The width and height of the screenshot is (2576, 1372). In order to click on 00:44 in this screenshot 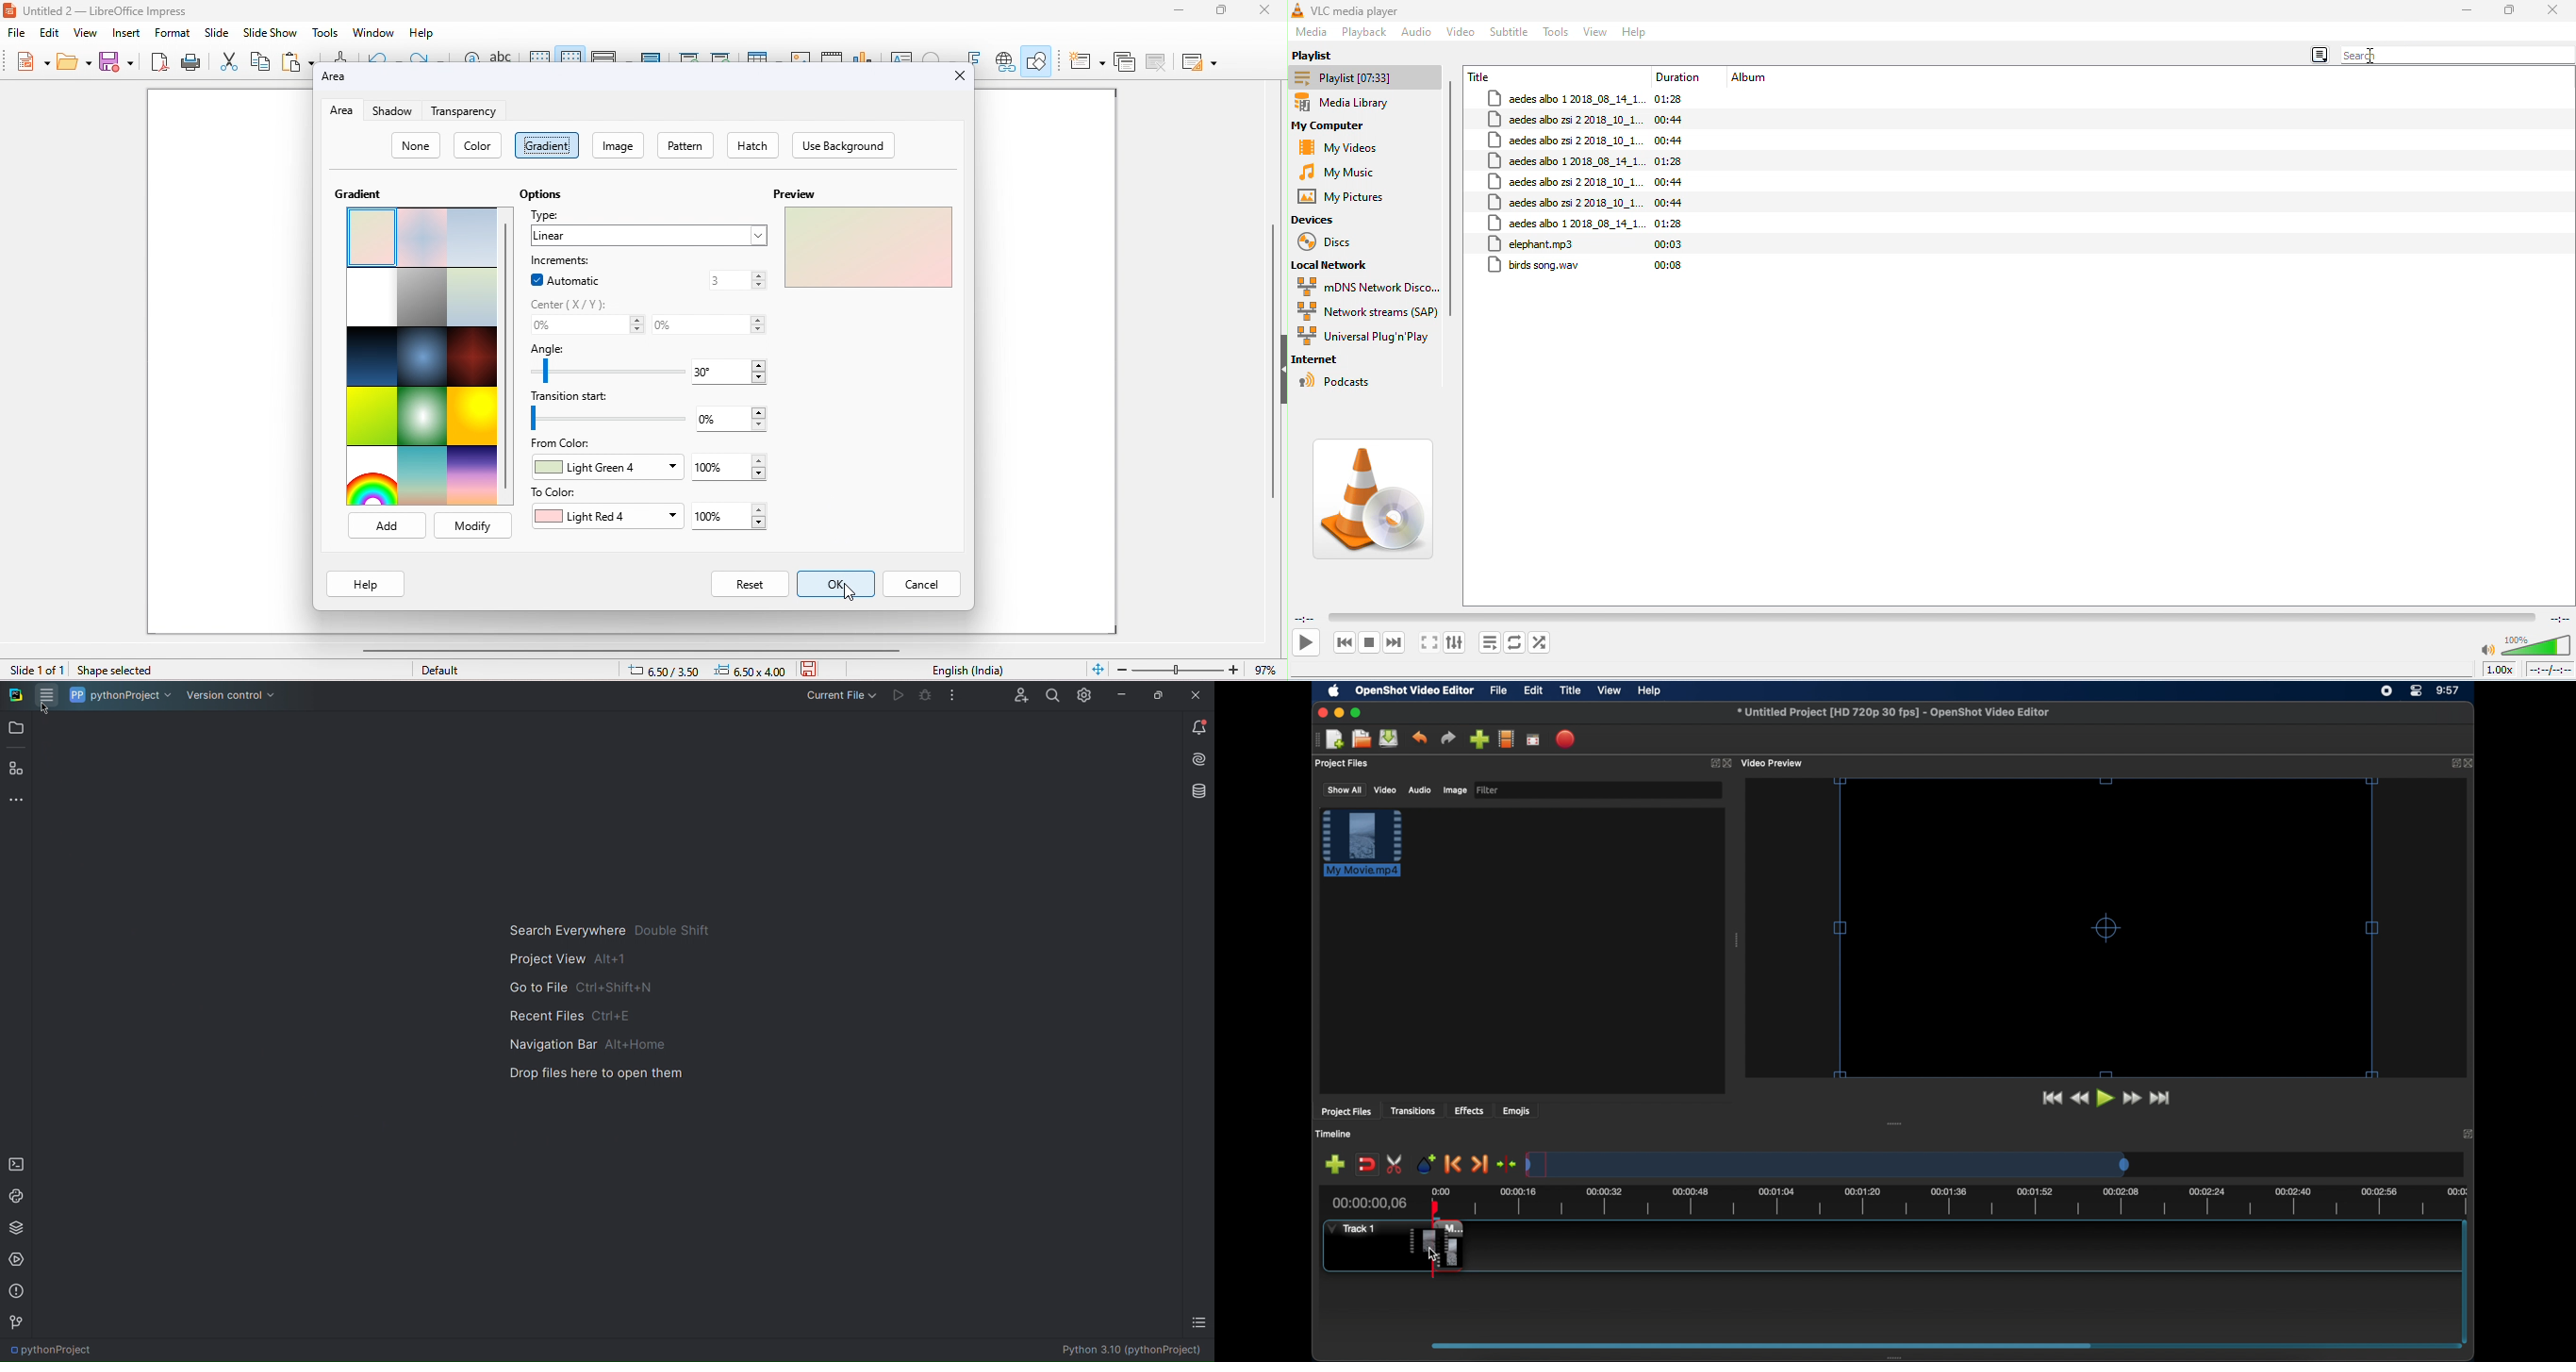, I will do `click(1668, 141)`.